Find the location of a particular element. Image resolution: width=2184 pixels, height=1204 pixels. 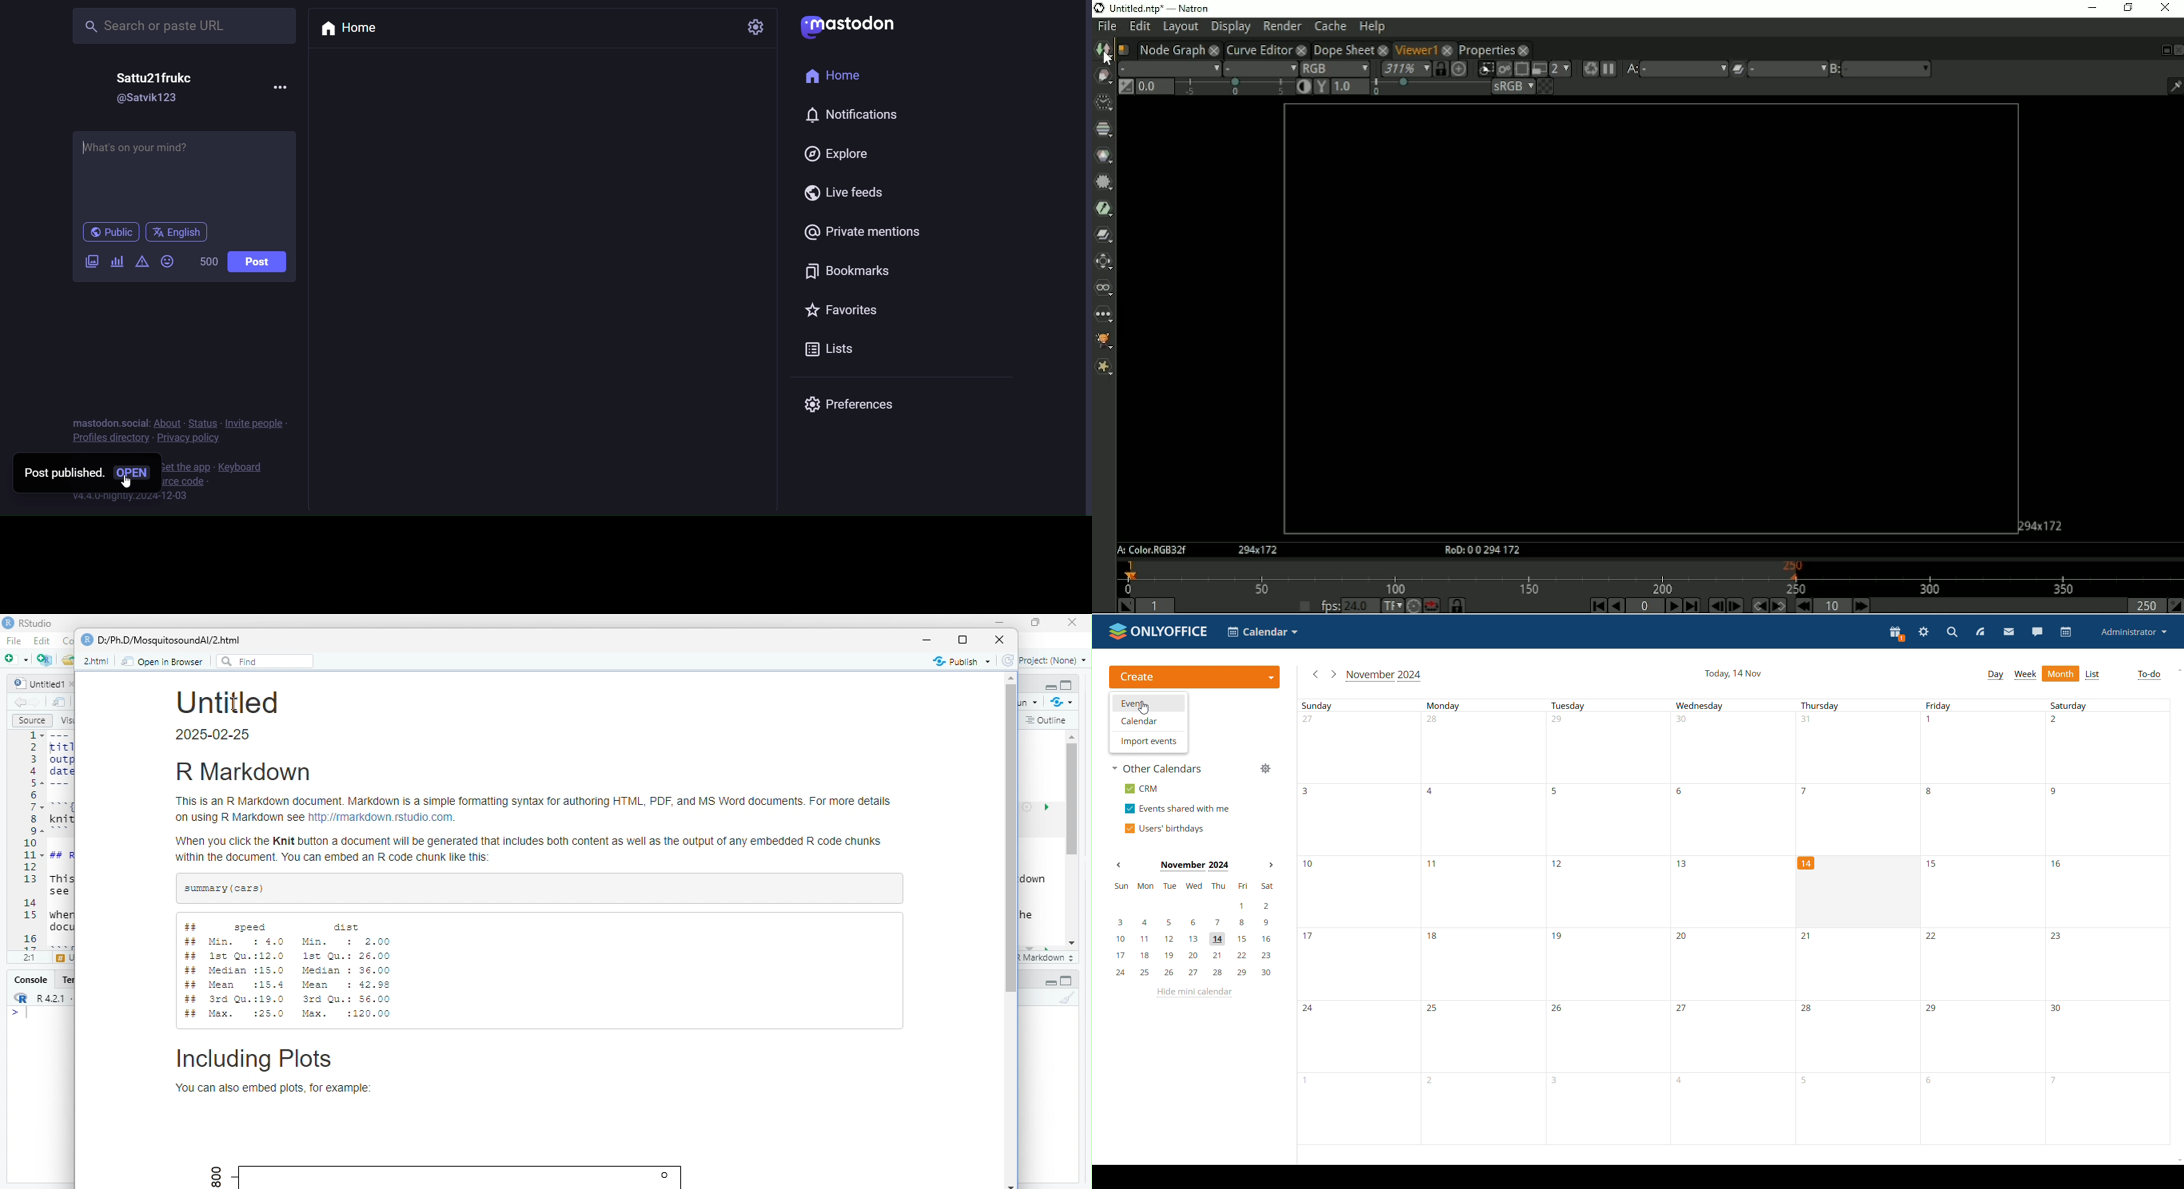

calendar is located at coordinates (1263, 632).